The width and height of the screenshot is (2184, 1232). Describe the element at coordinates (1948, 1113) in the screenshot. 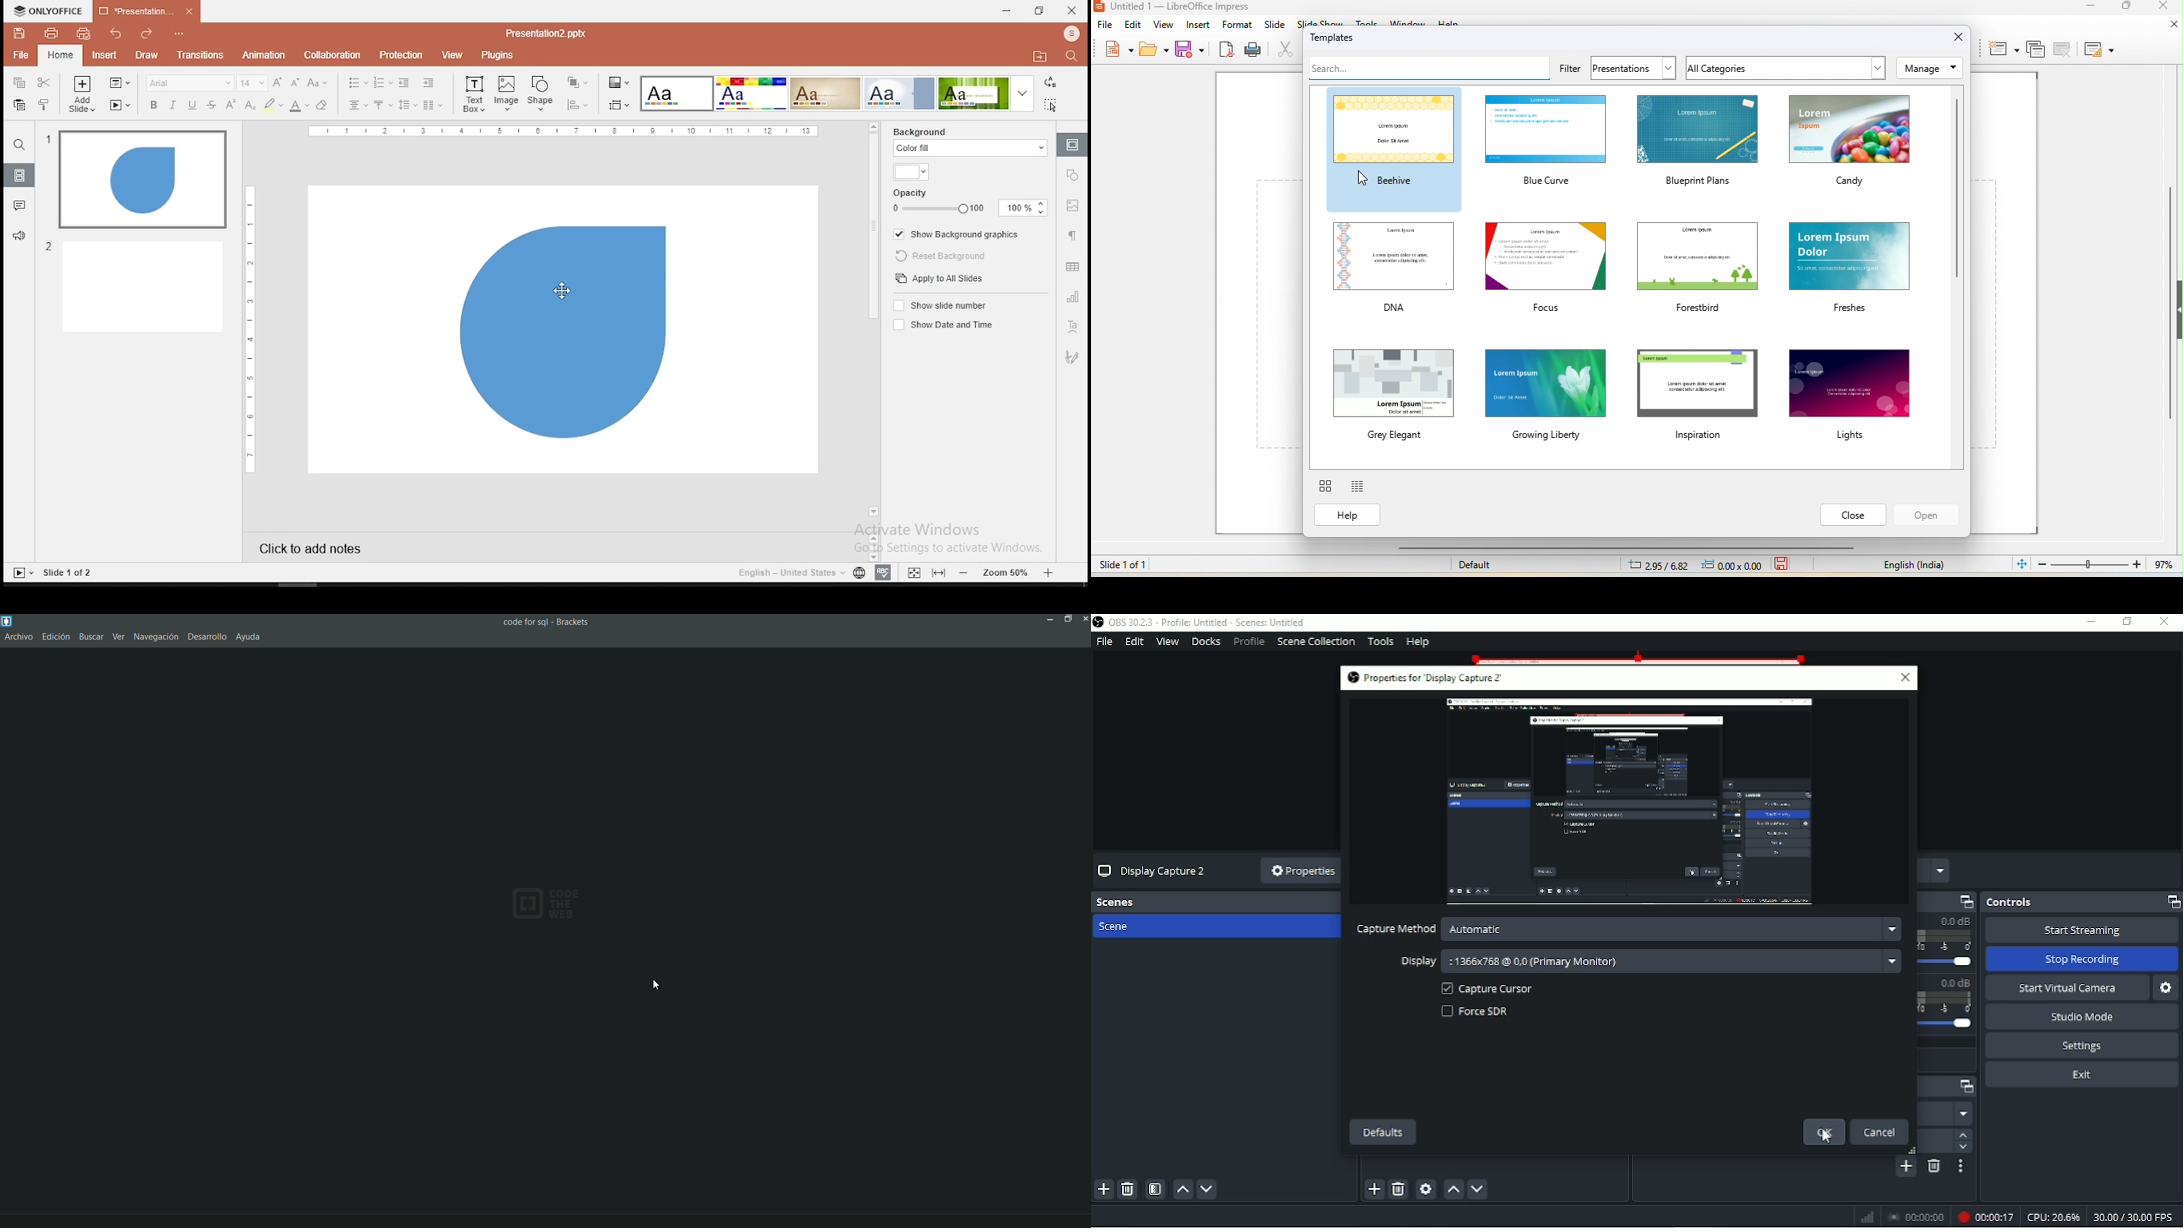

I see `Fade menu` at that location.